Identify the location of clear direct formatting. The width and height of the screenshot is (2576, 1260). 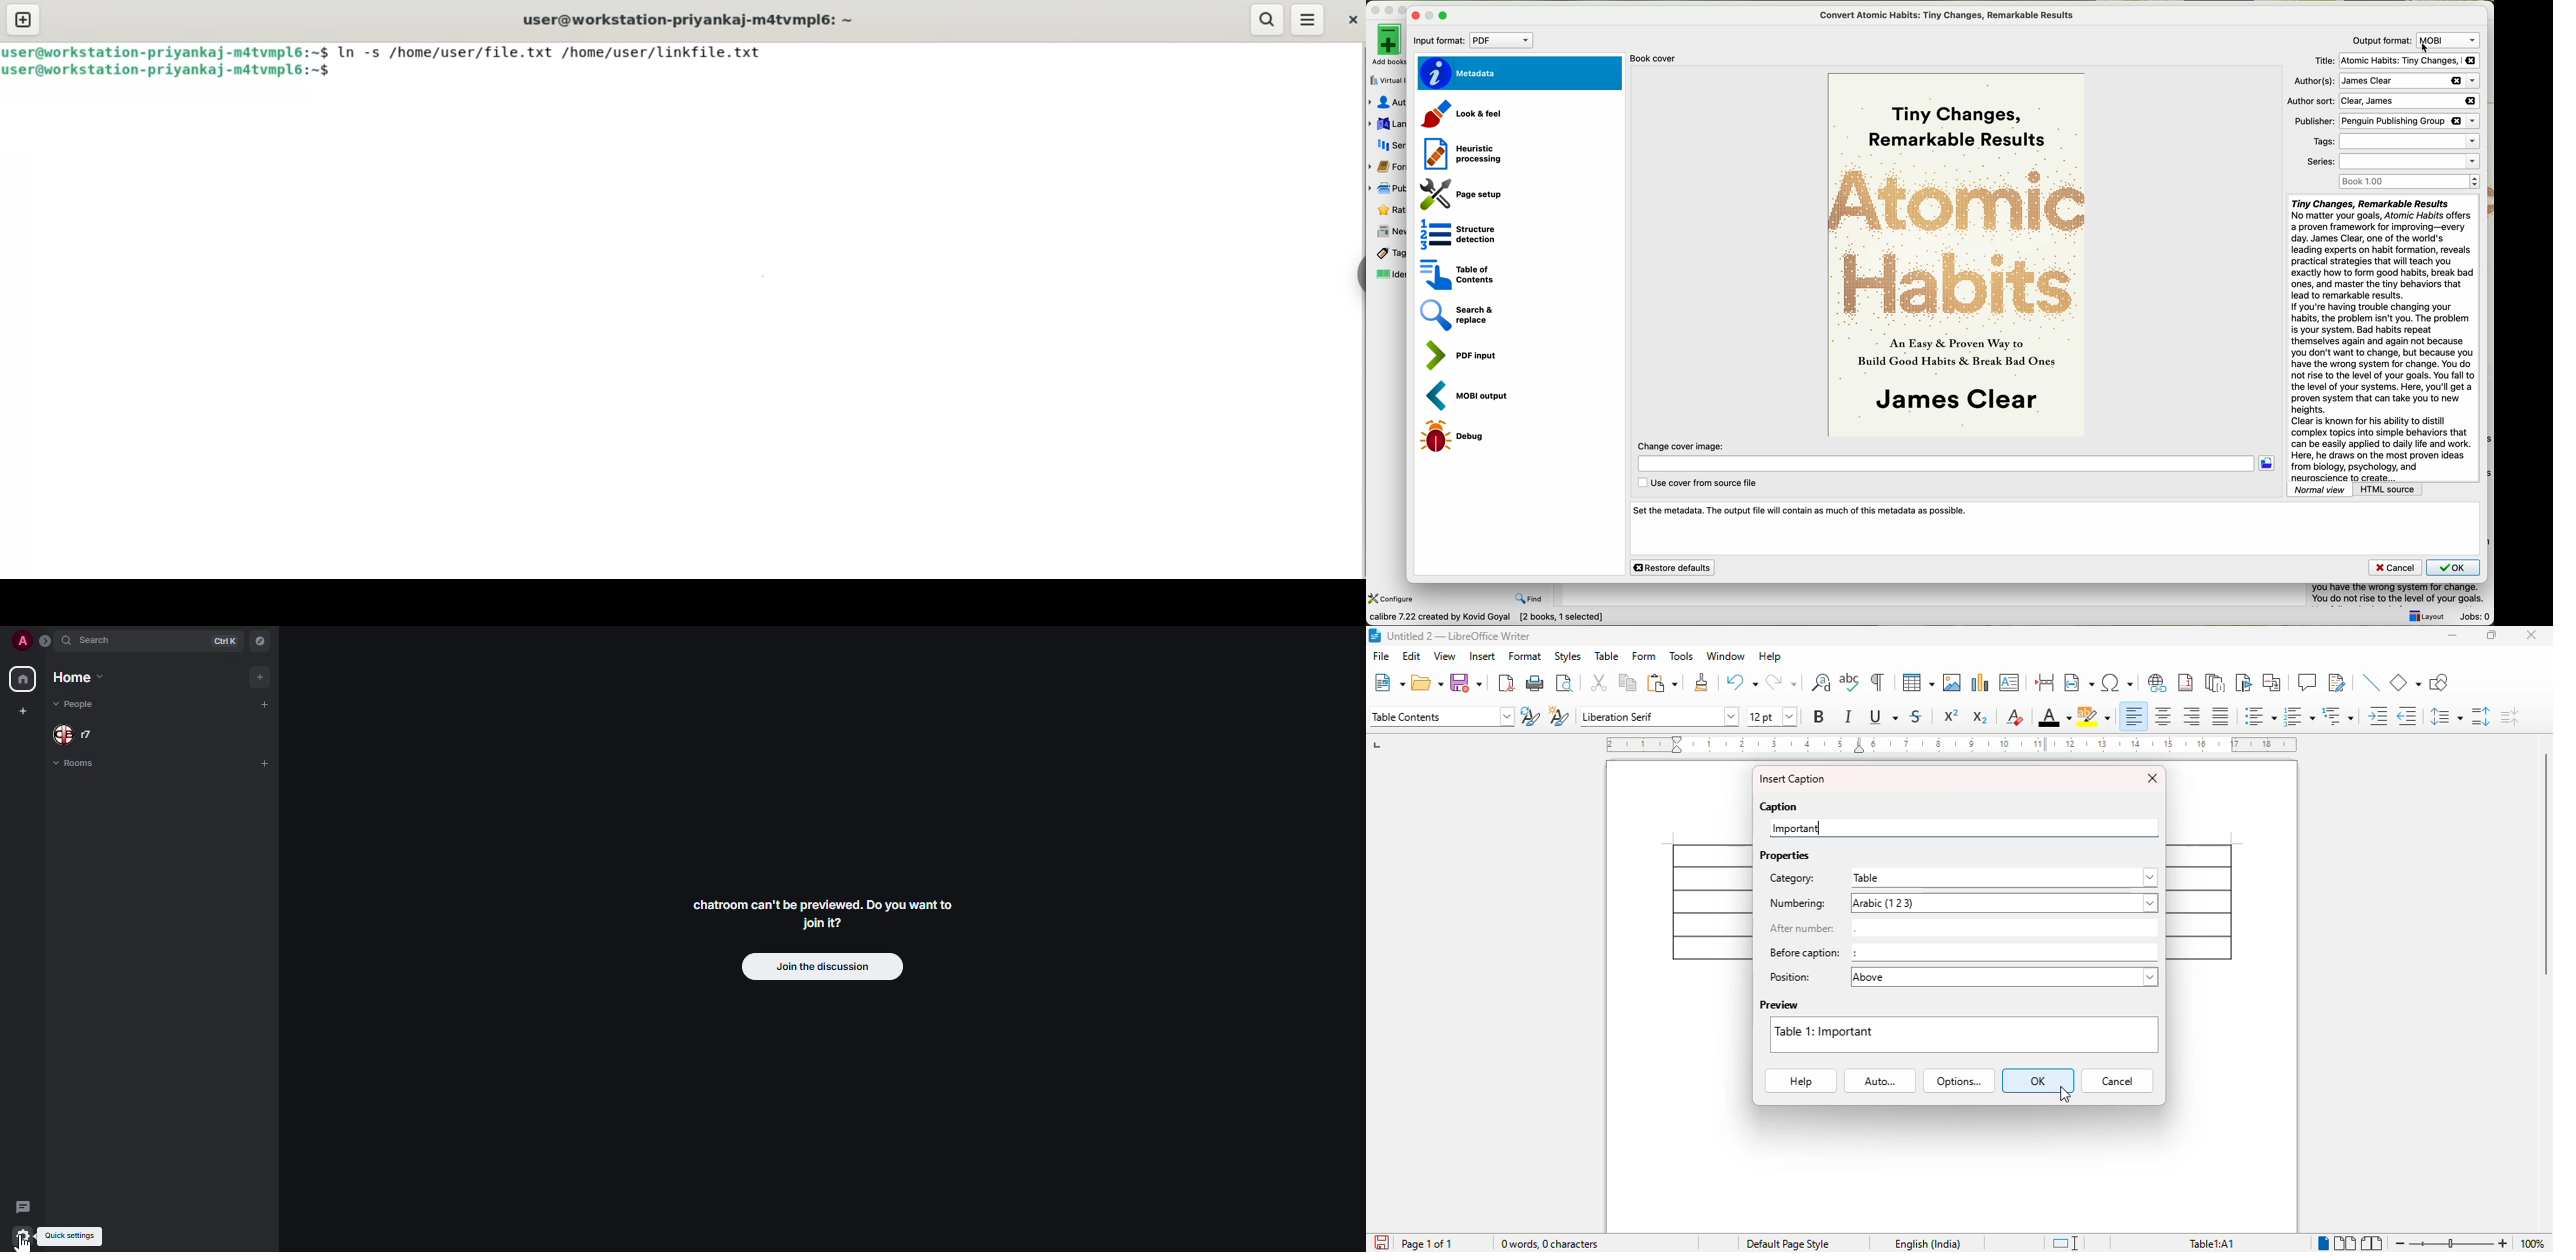
(2015, 716).